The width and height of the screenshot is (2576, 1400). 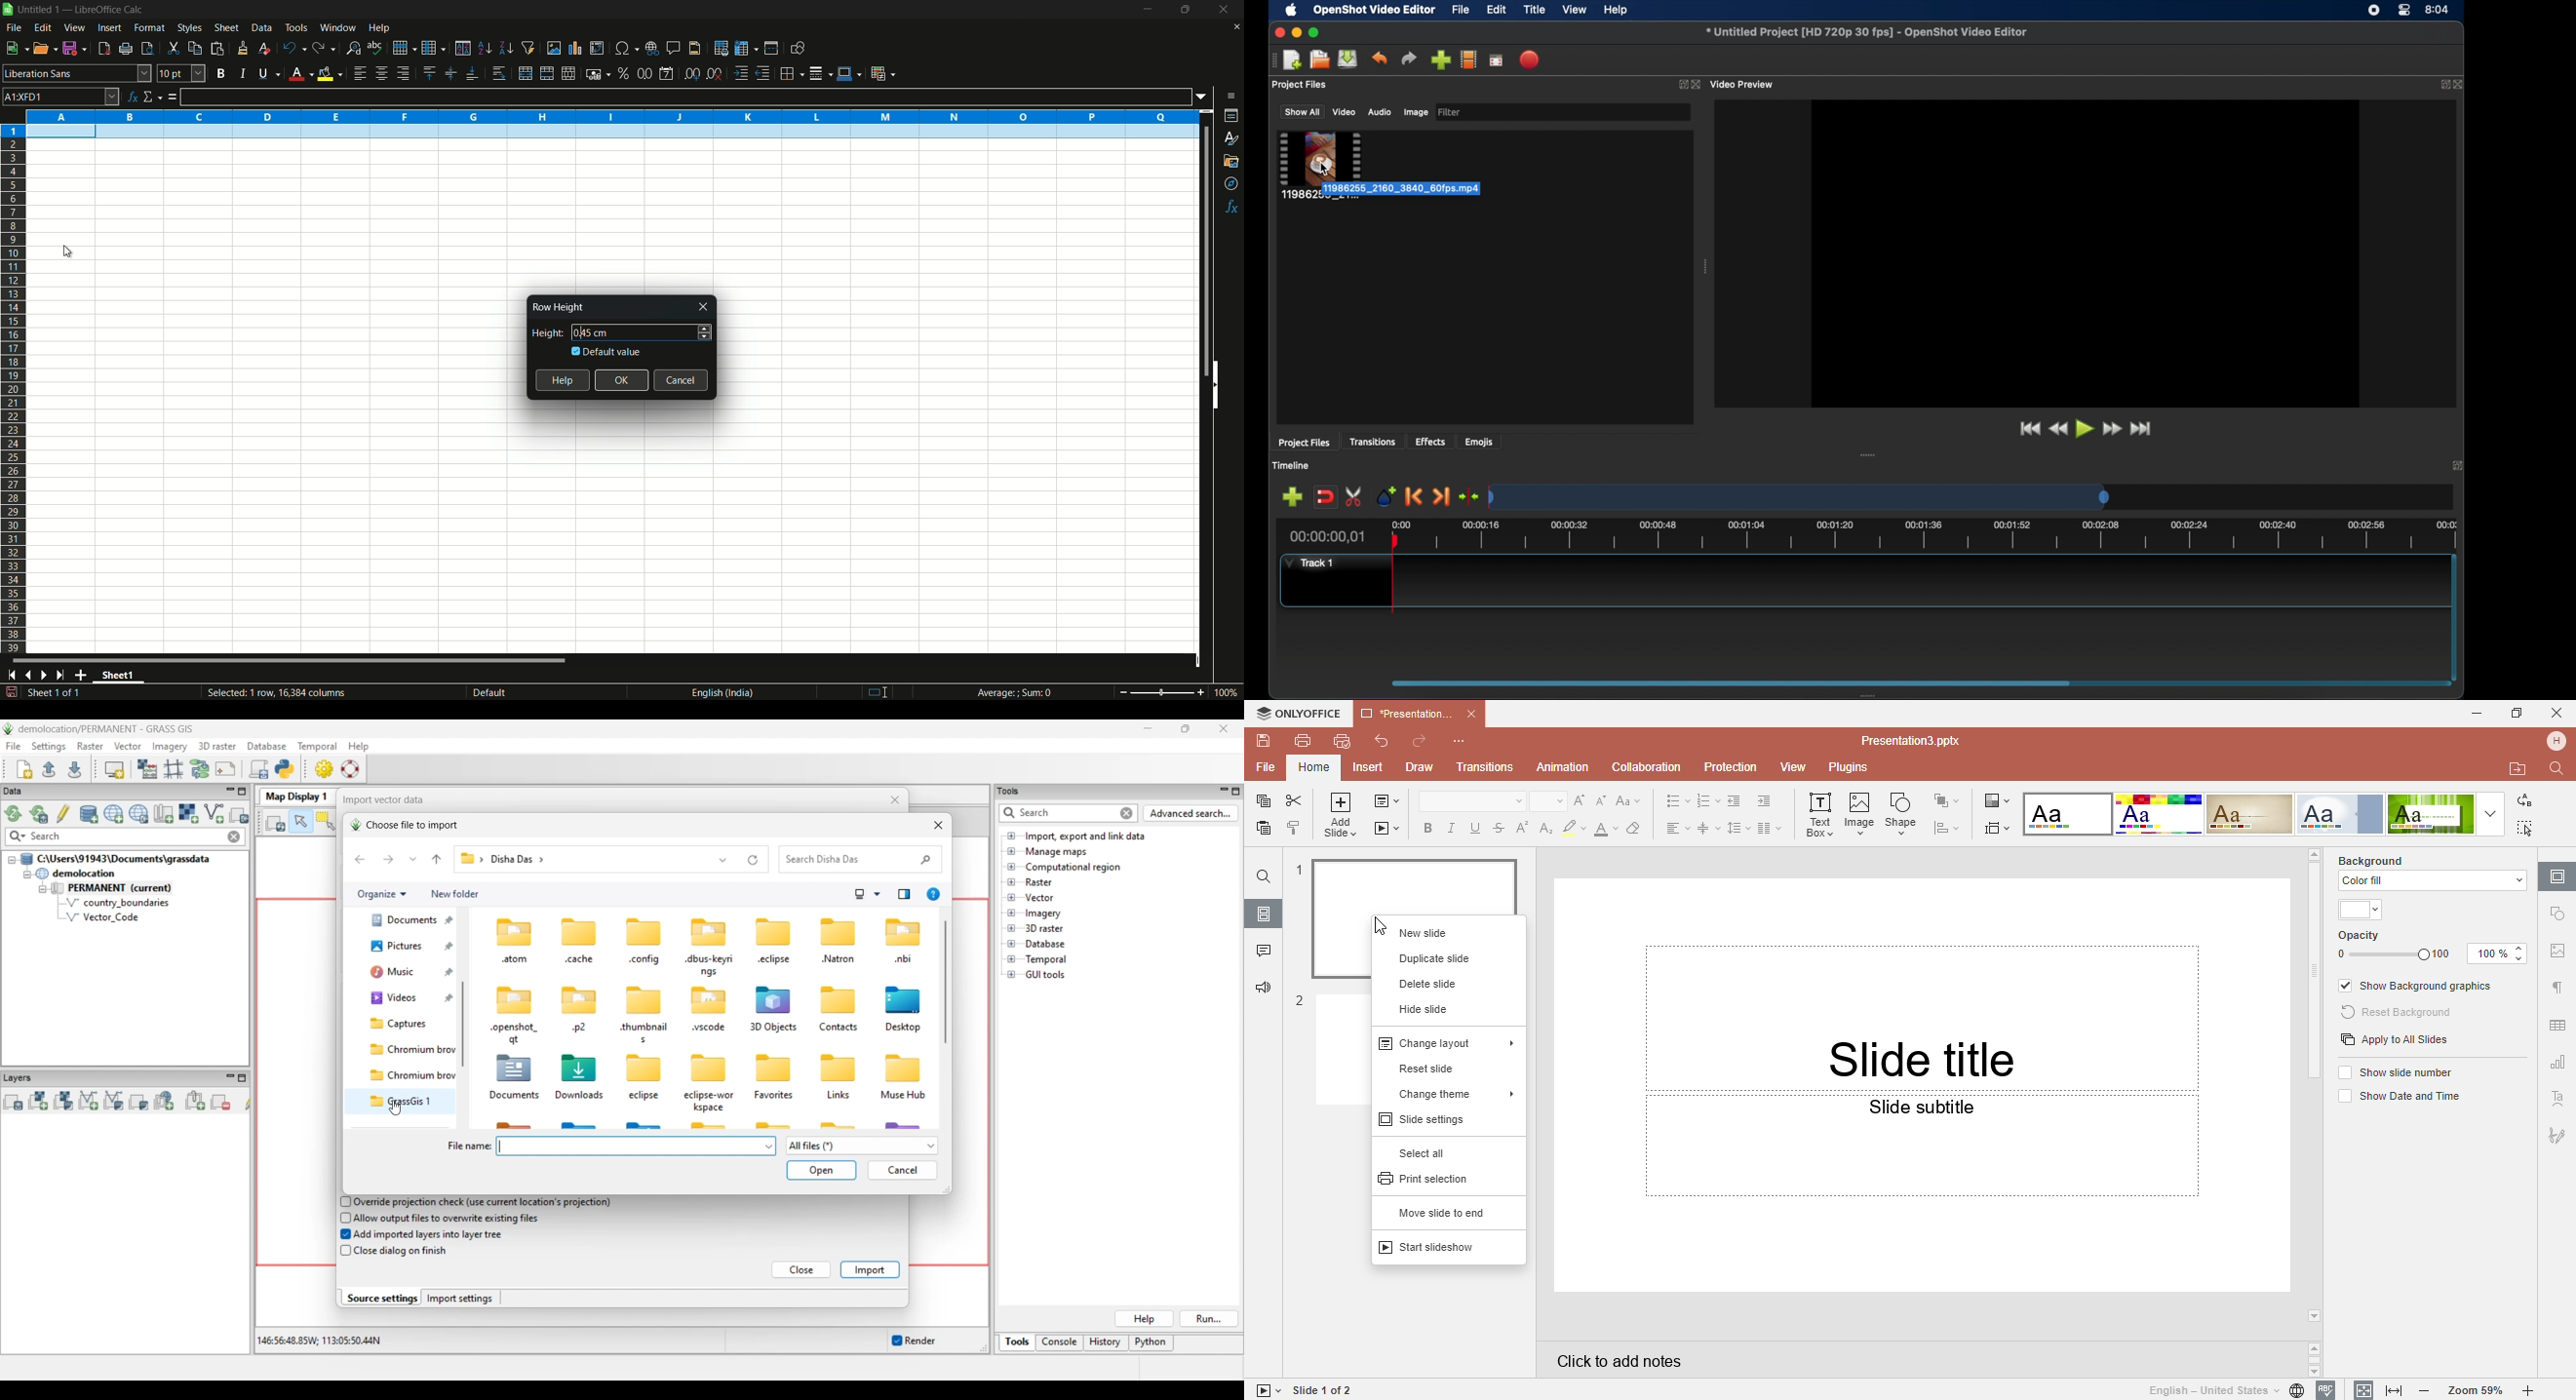 What do you see at coordinates (1697, 84) in the screenshot?
I see `close` at bounding box center [1697, 84].